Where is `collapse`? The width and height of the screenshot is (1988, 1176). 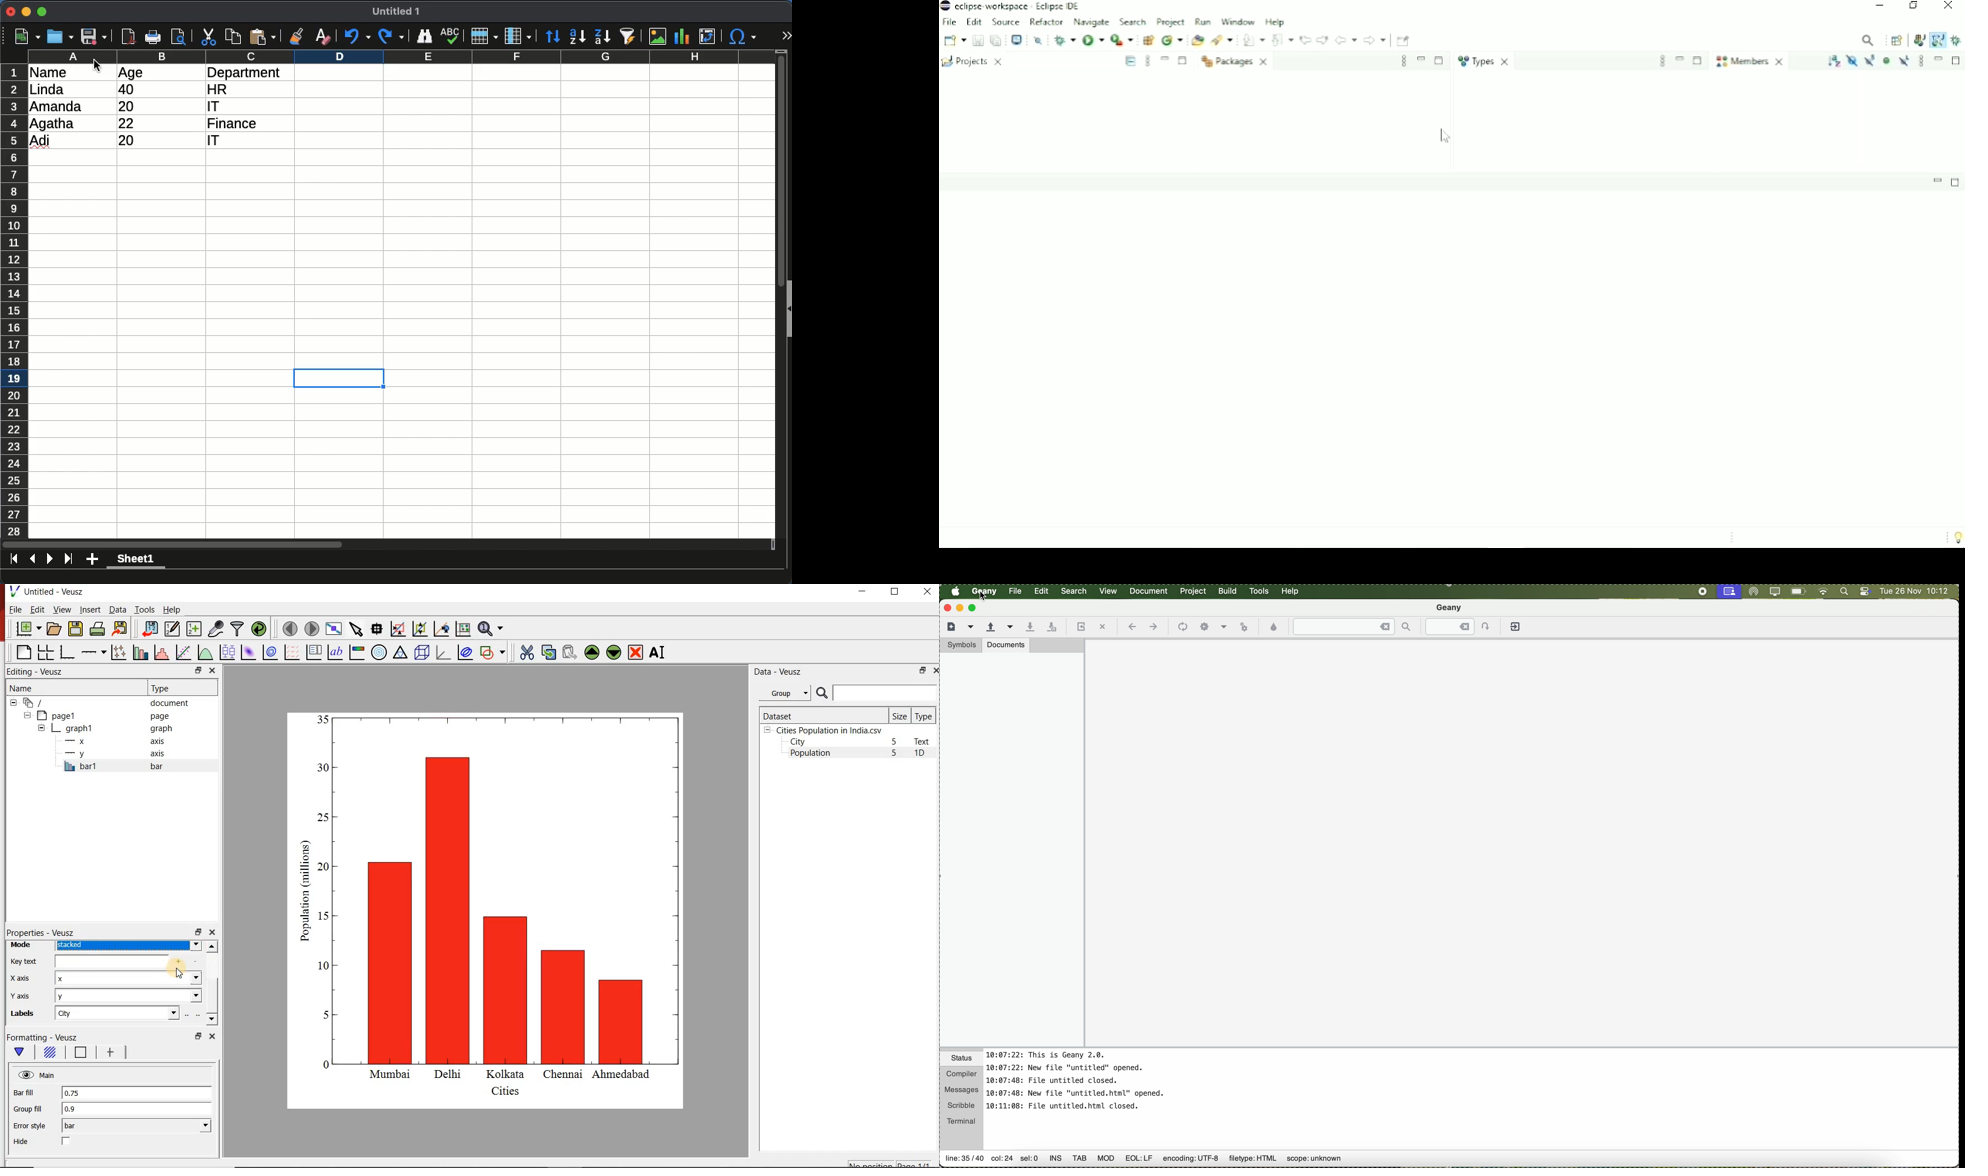 collapse is located at coordinates (788, 307).